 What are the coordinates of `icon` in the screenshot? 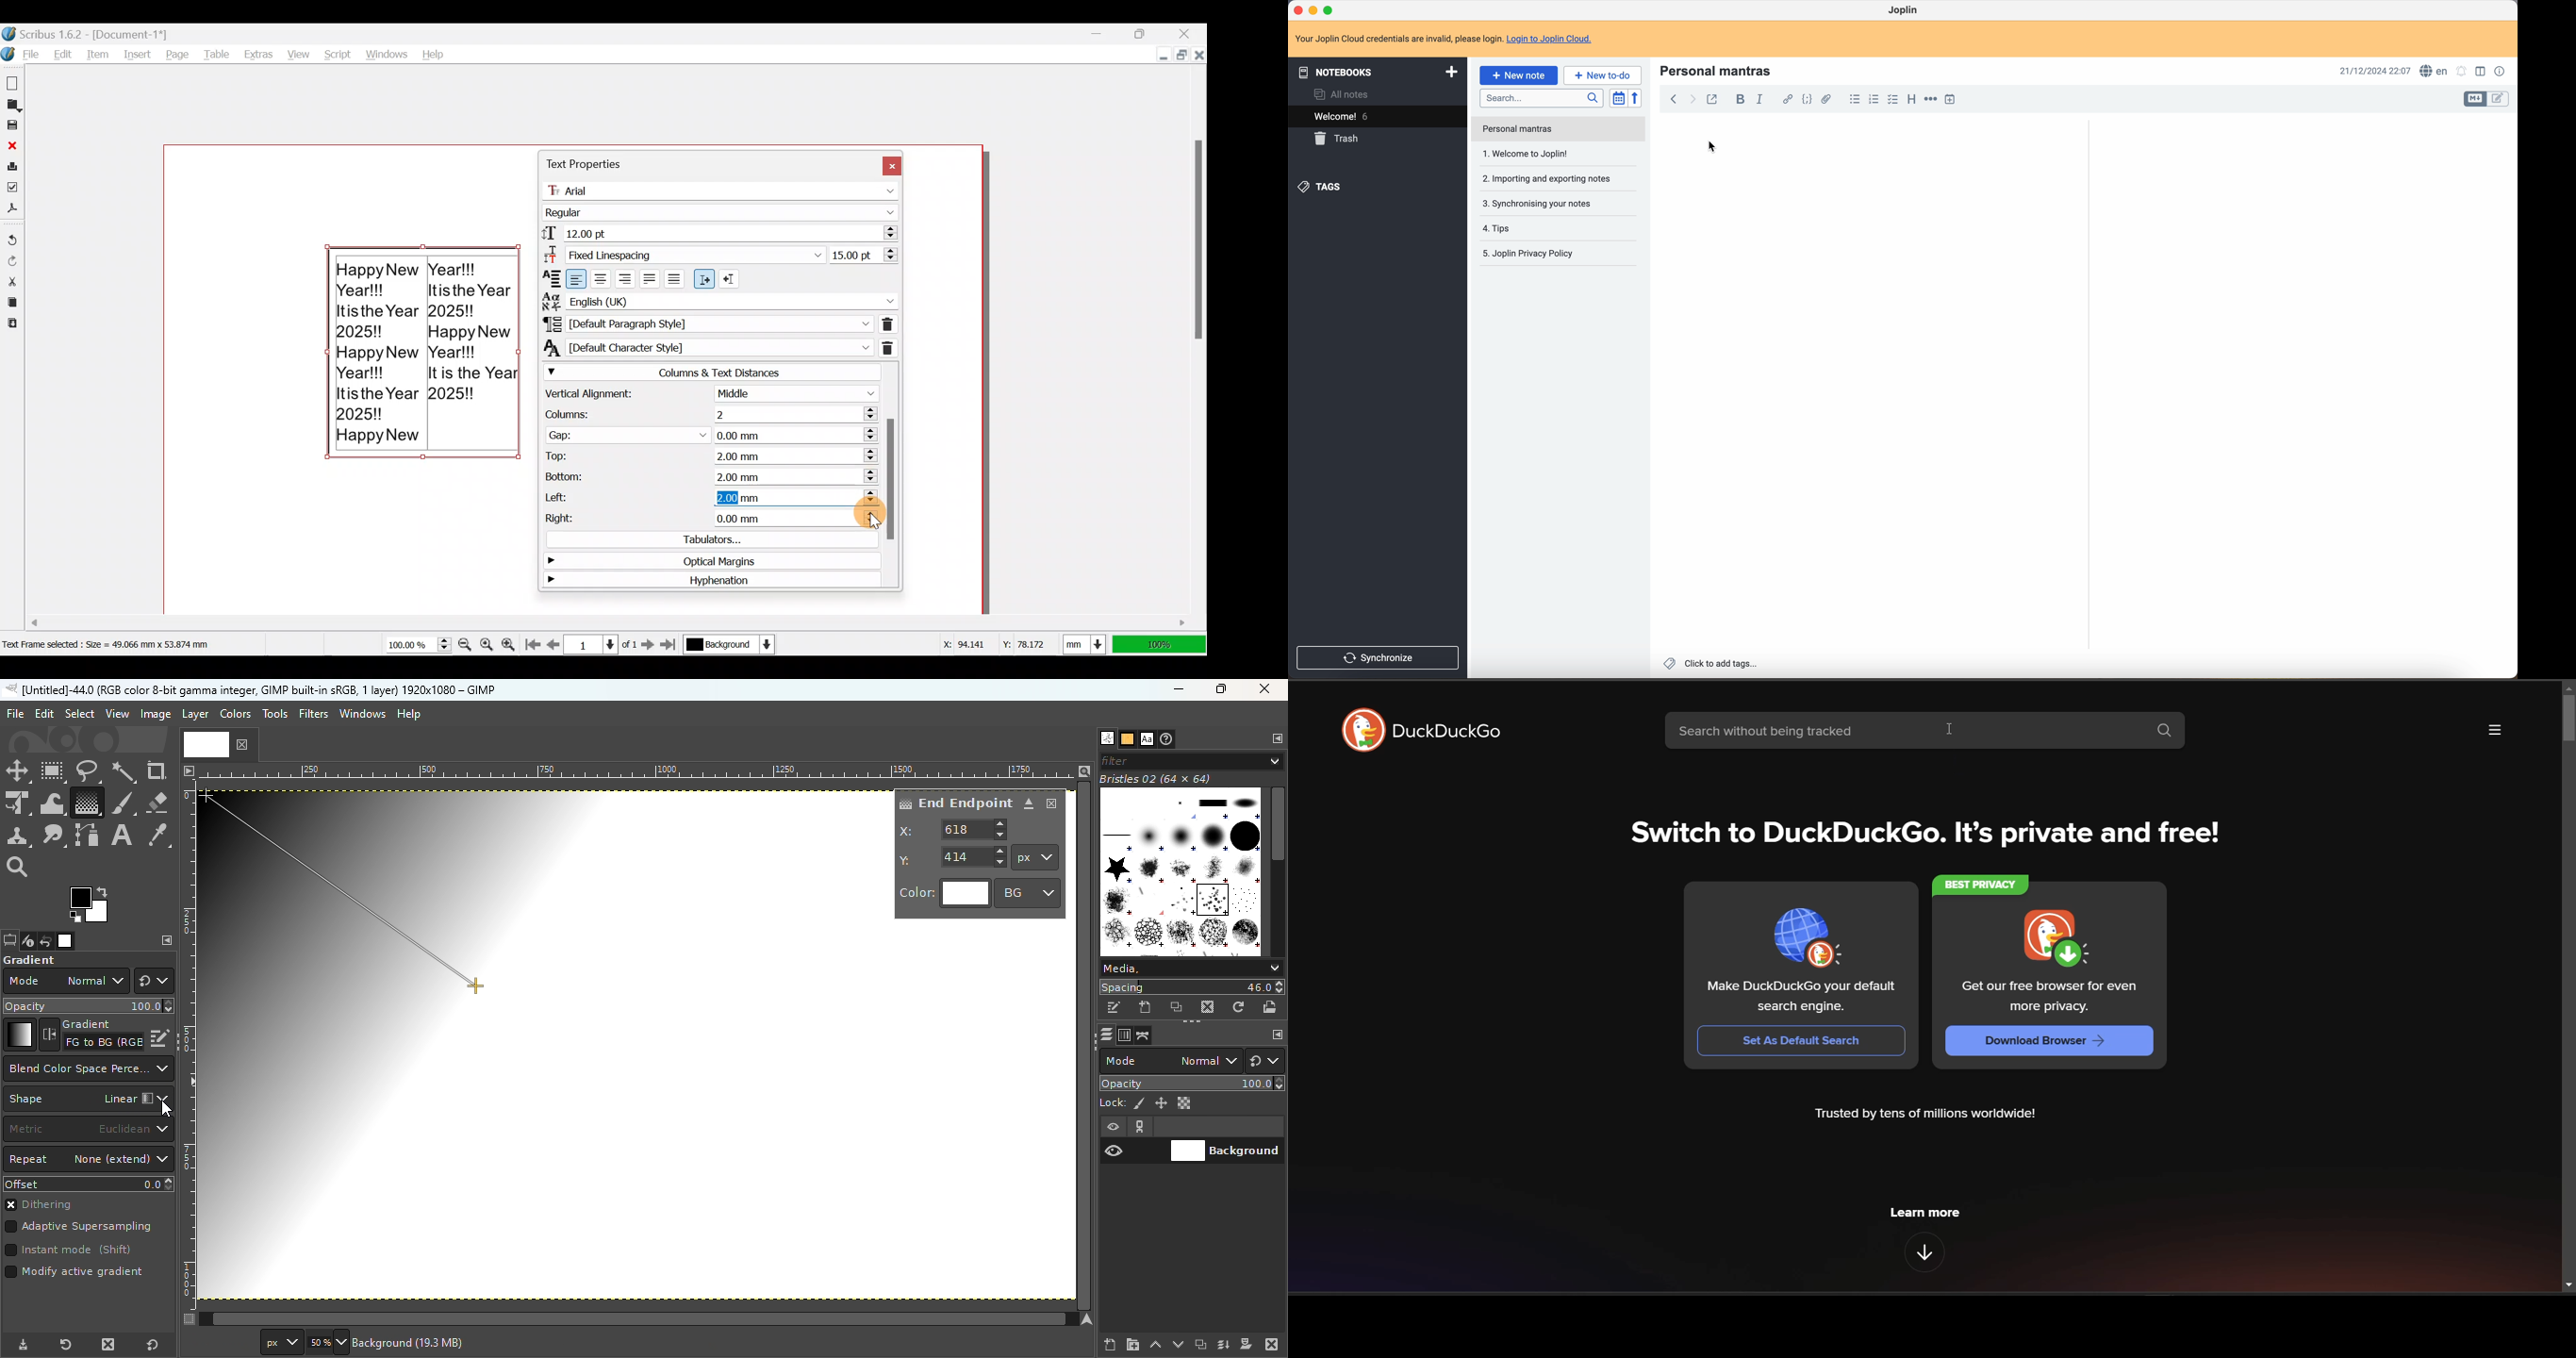 It's located at (1806, 940).